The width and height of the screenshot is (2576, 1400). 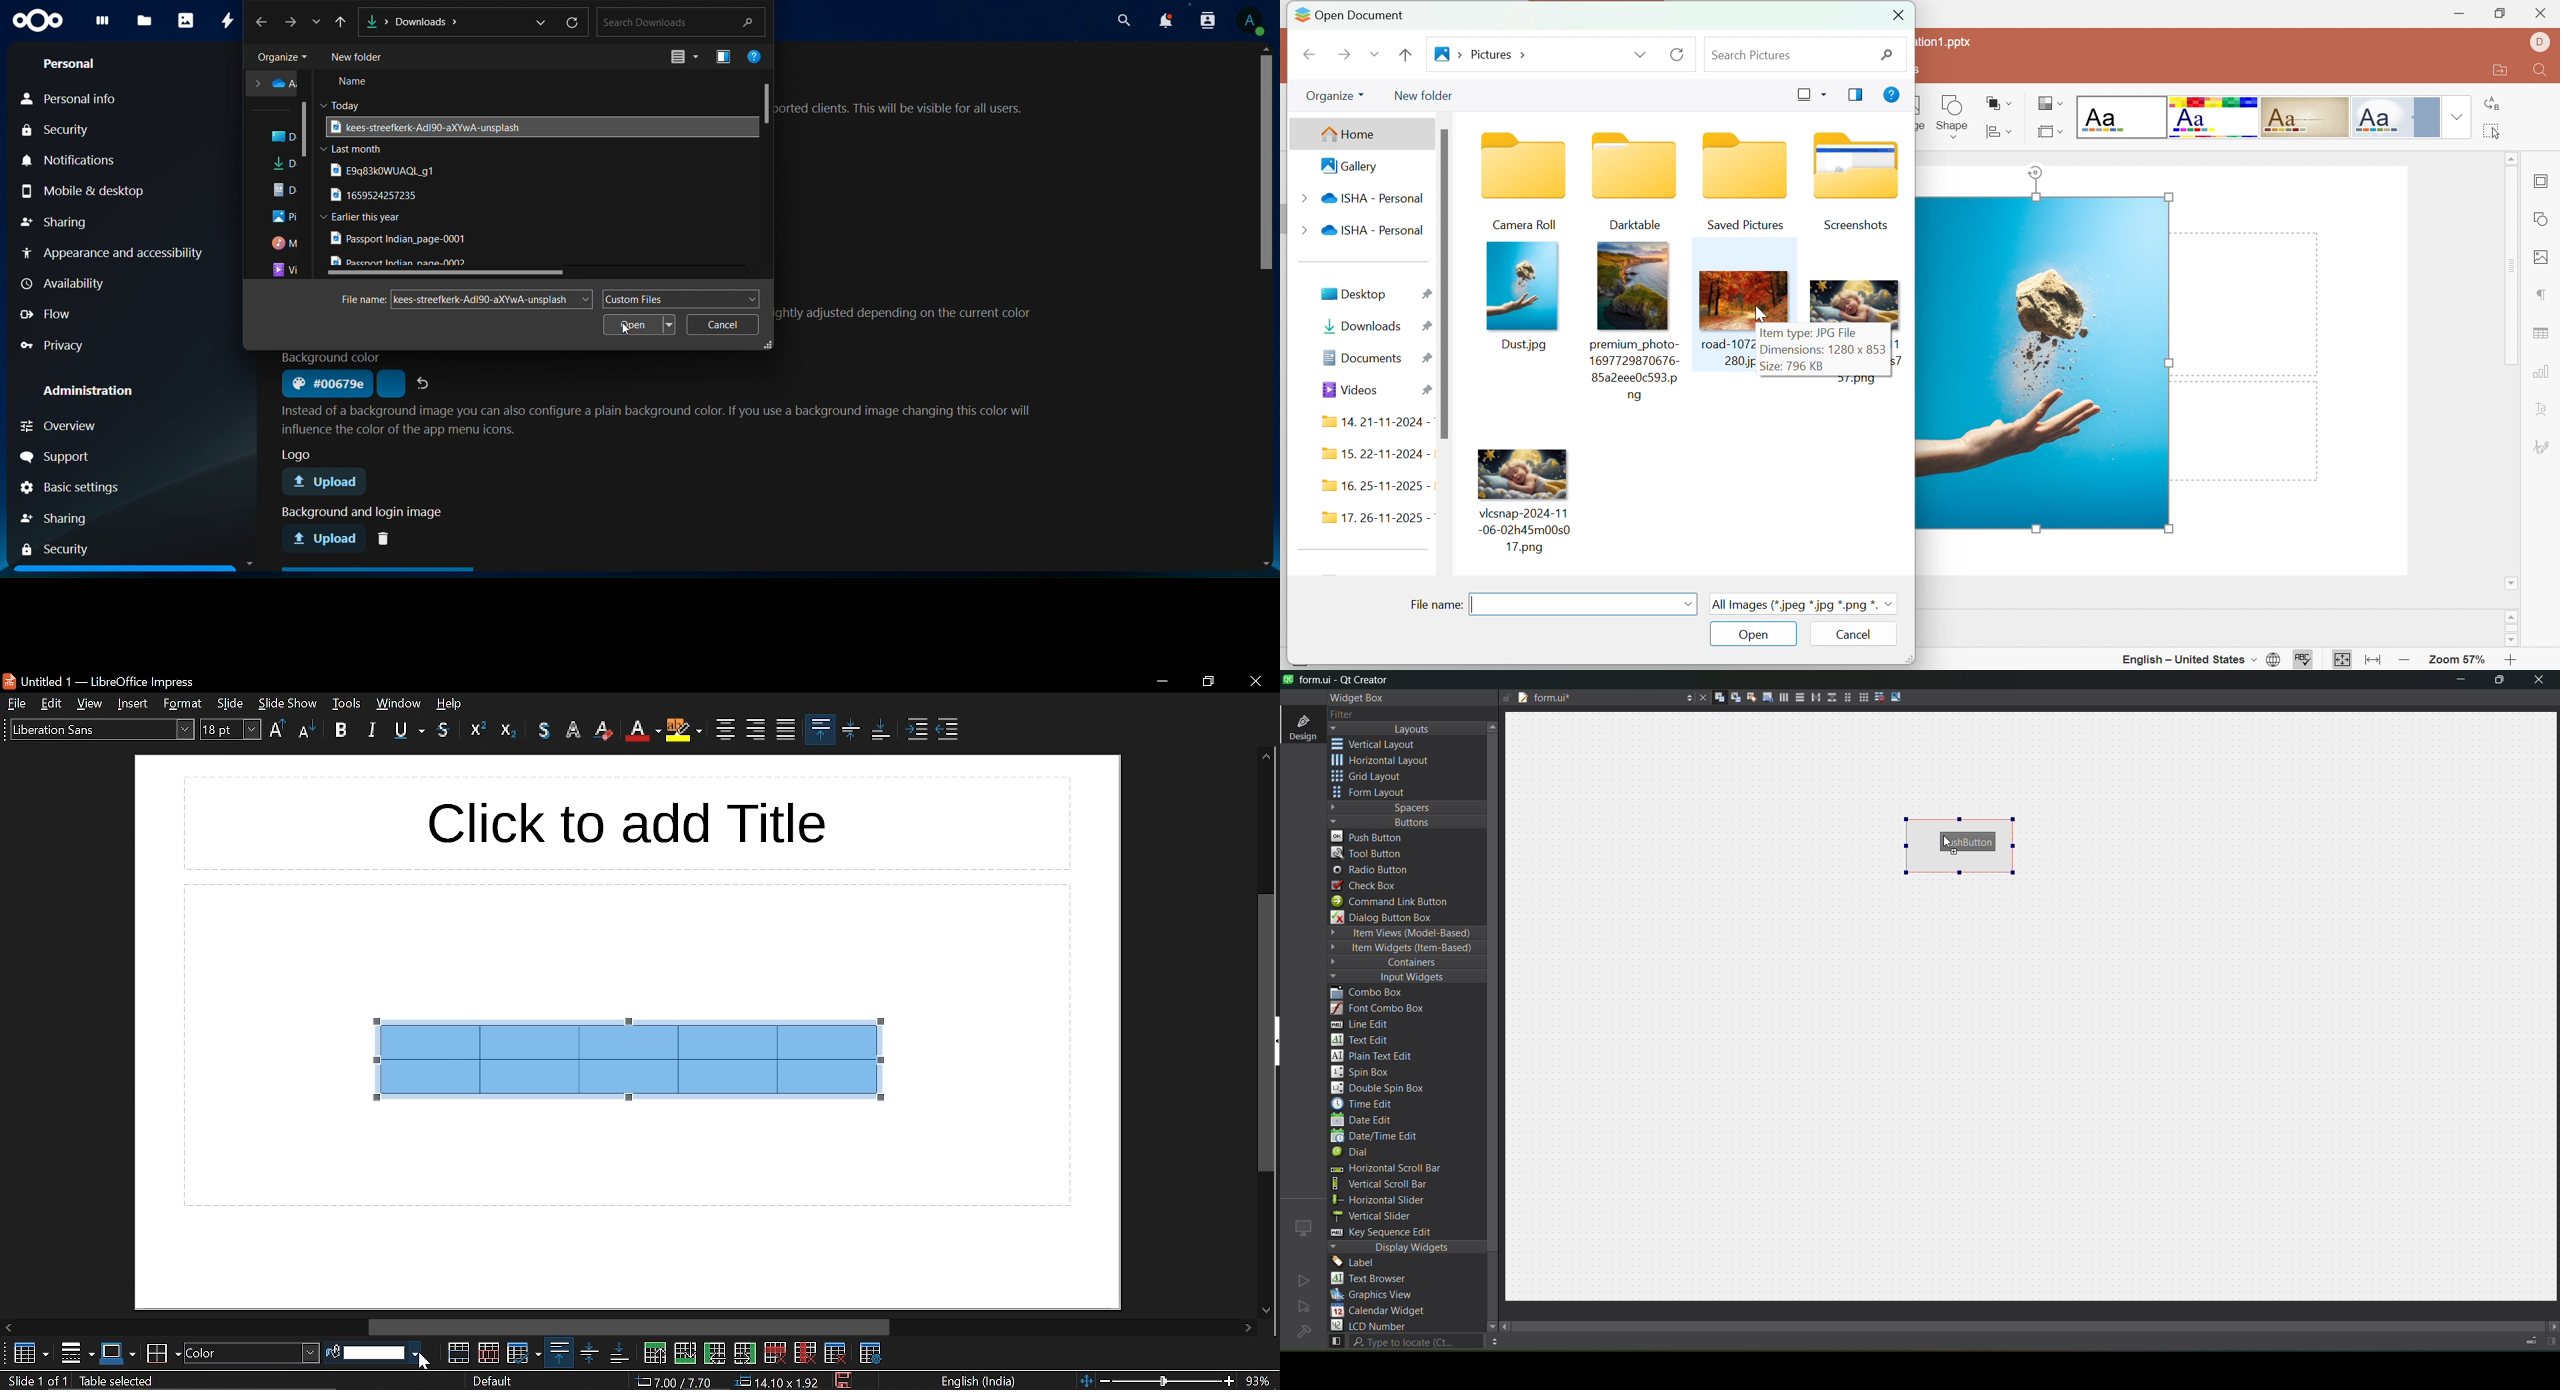 I want to click on fill color, so click(x=383, y=1353).